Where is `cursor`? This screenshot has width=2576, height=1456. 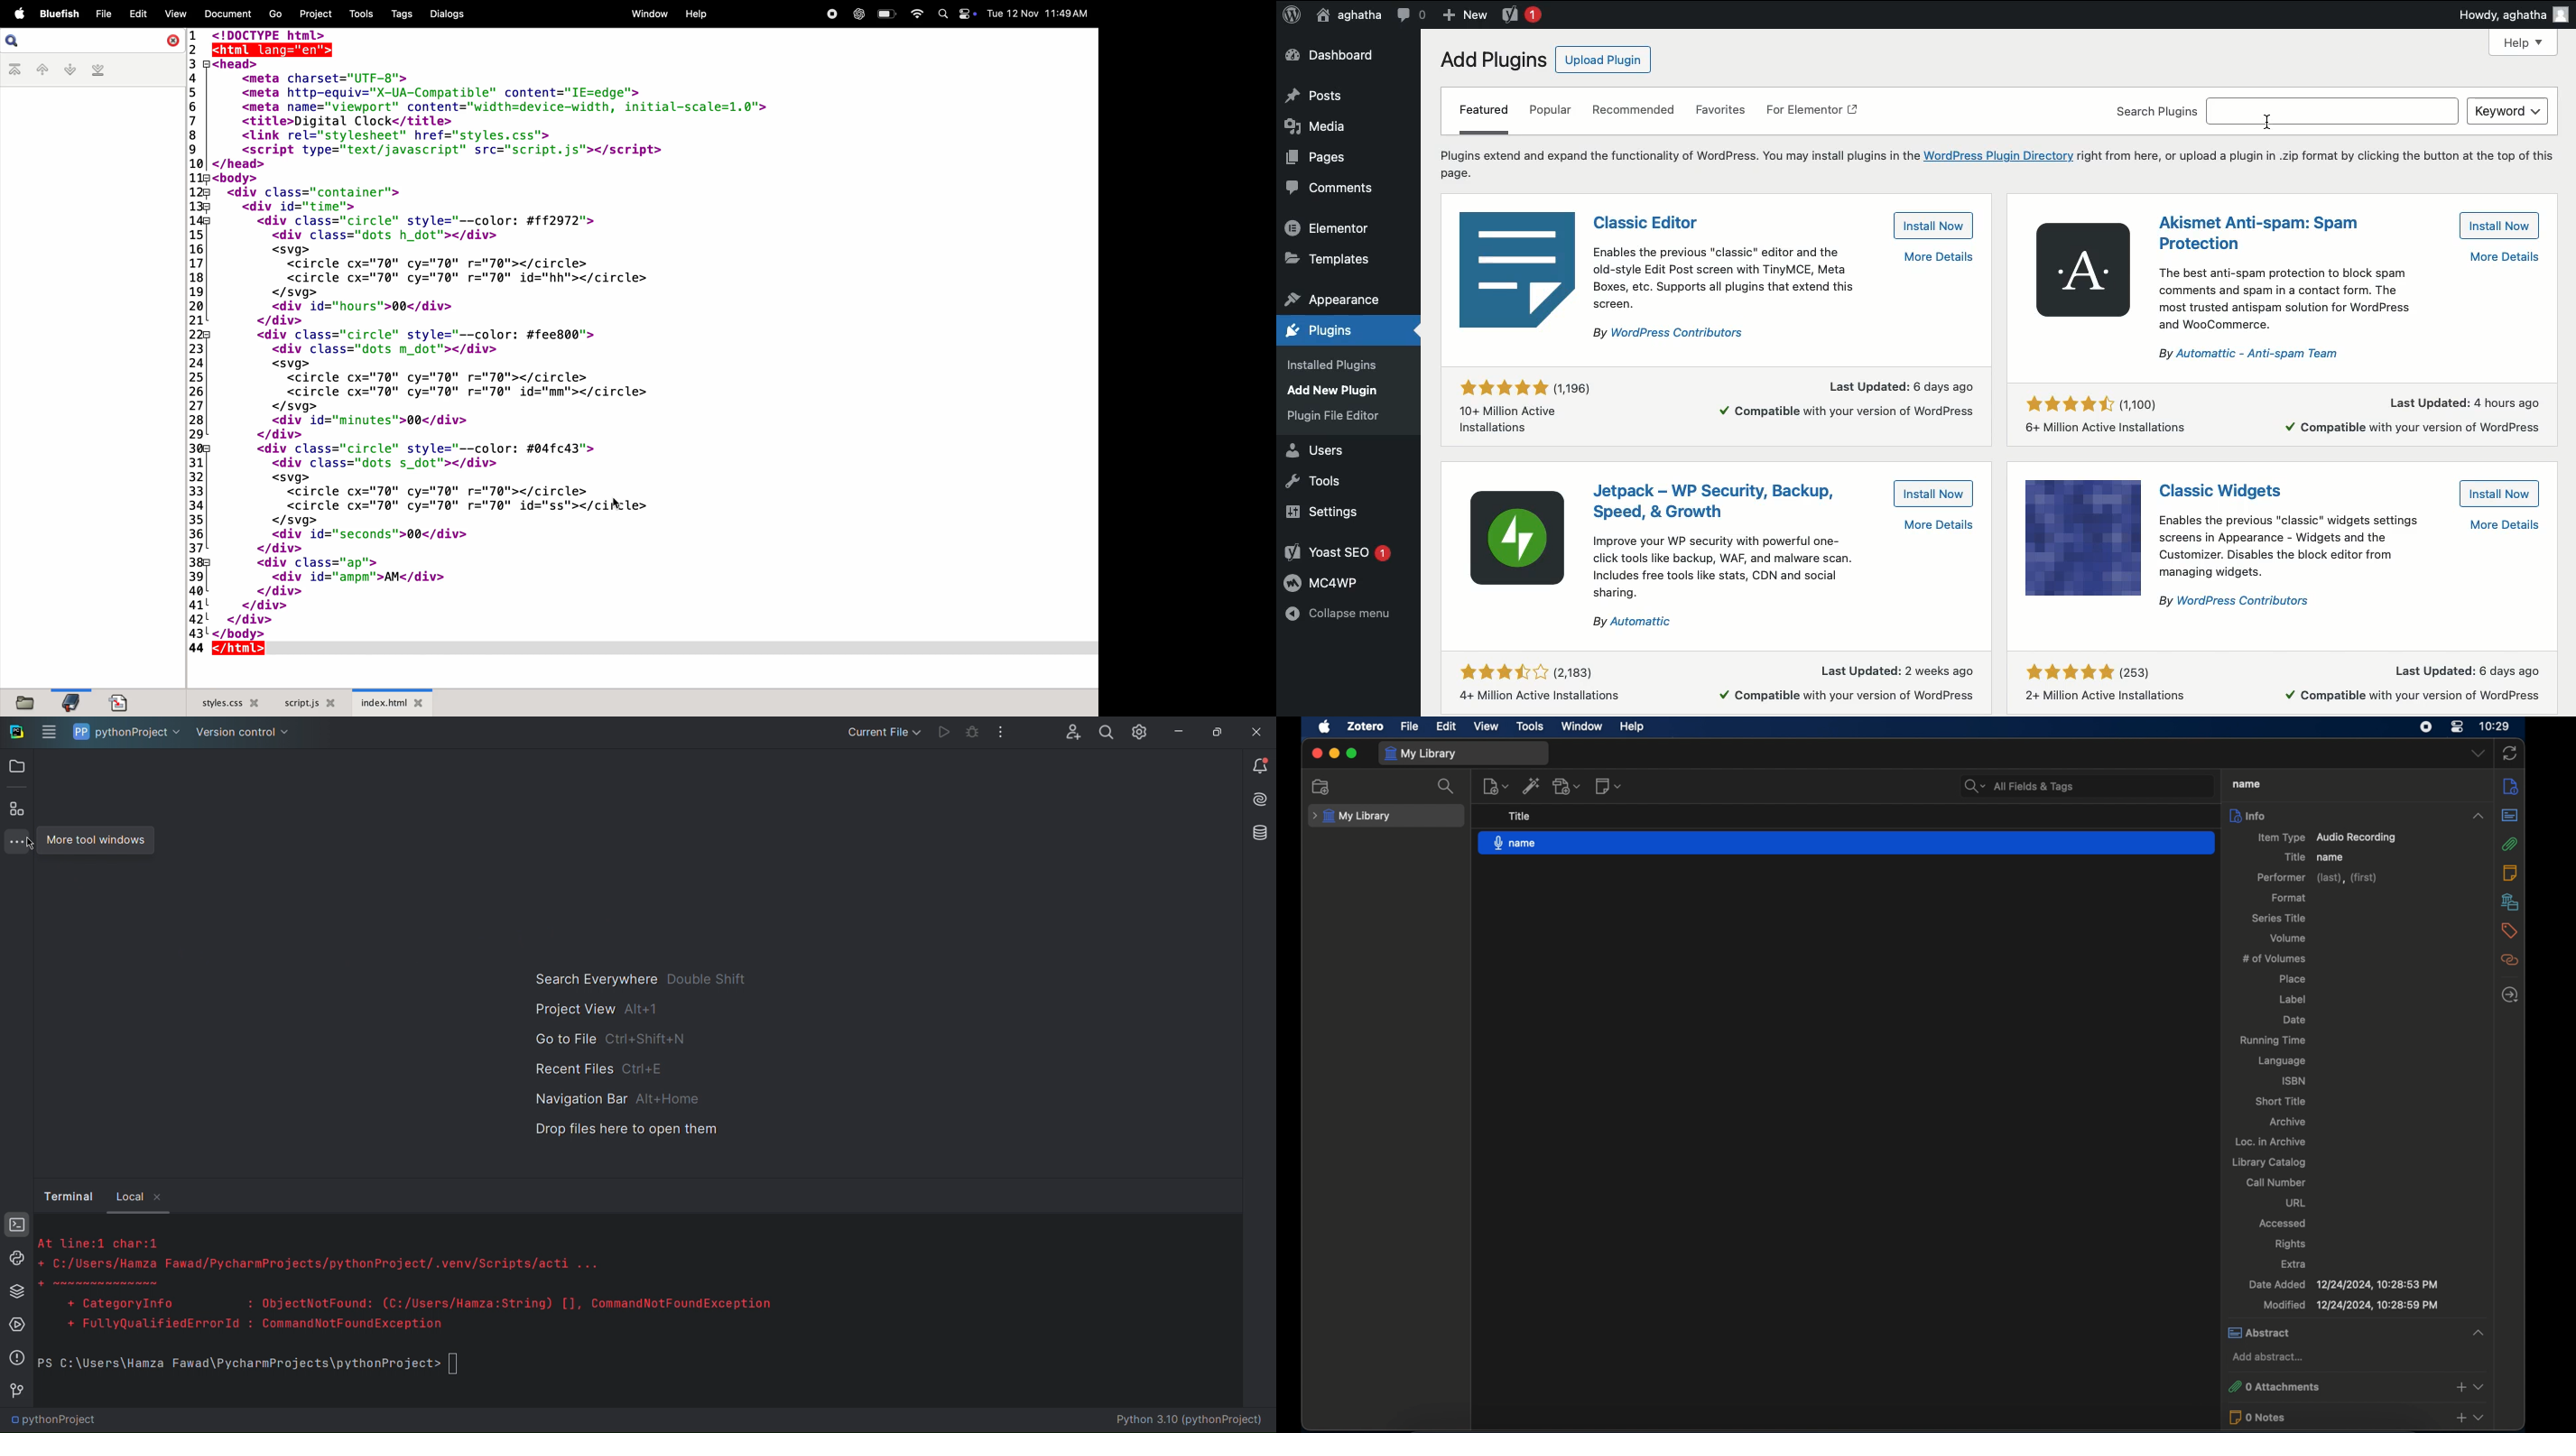
cursor is located at coordinates (618, 505).